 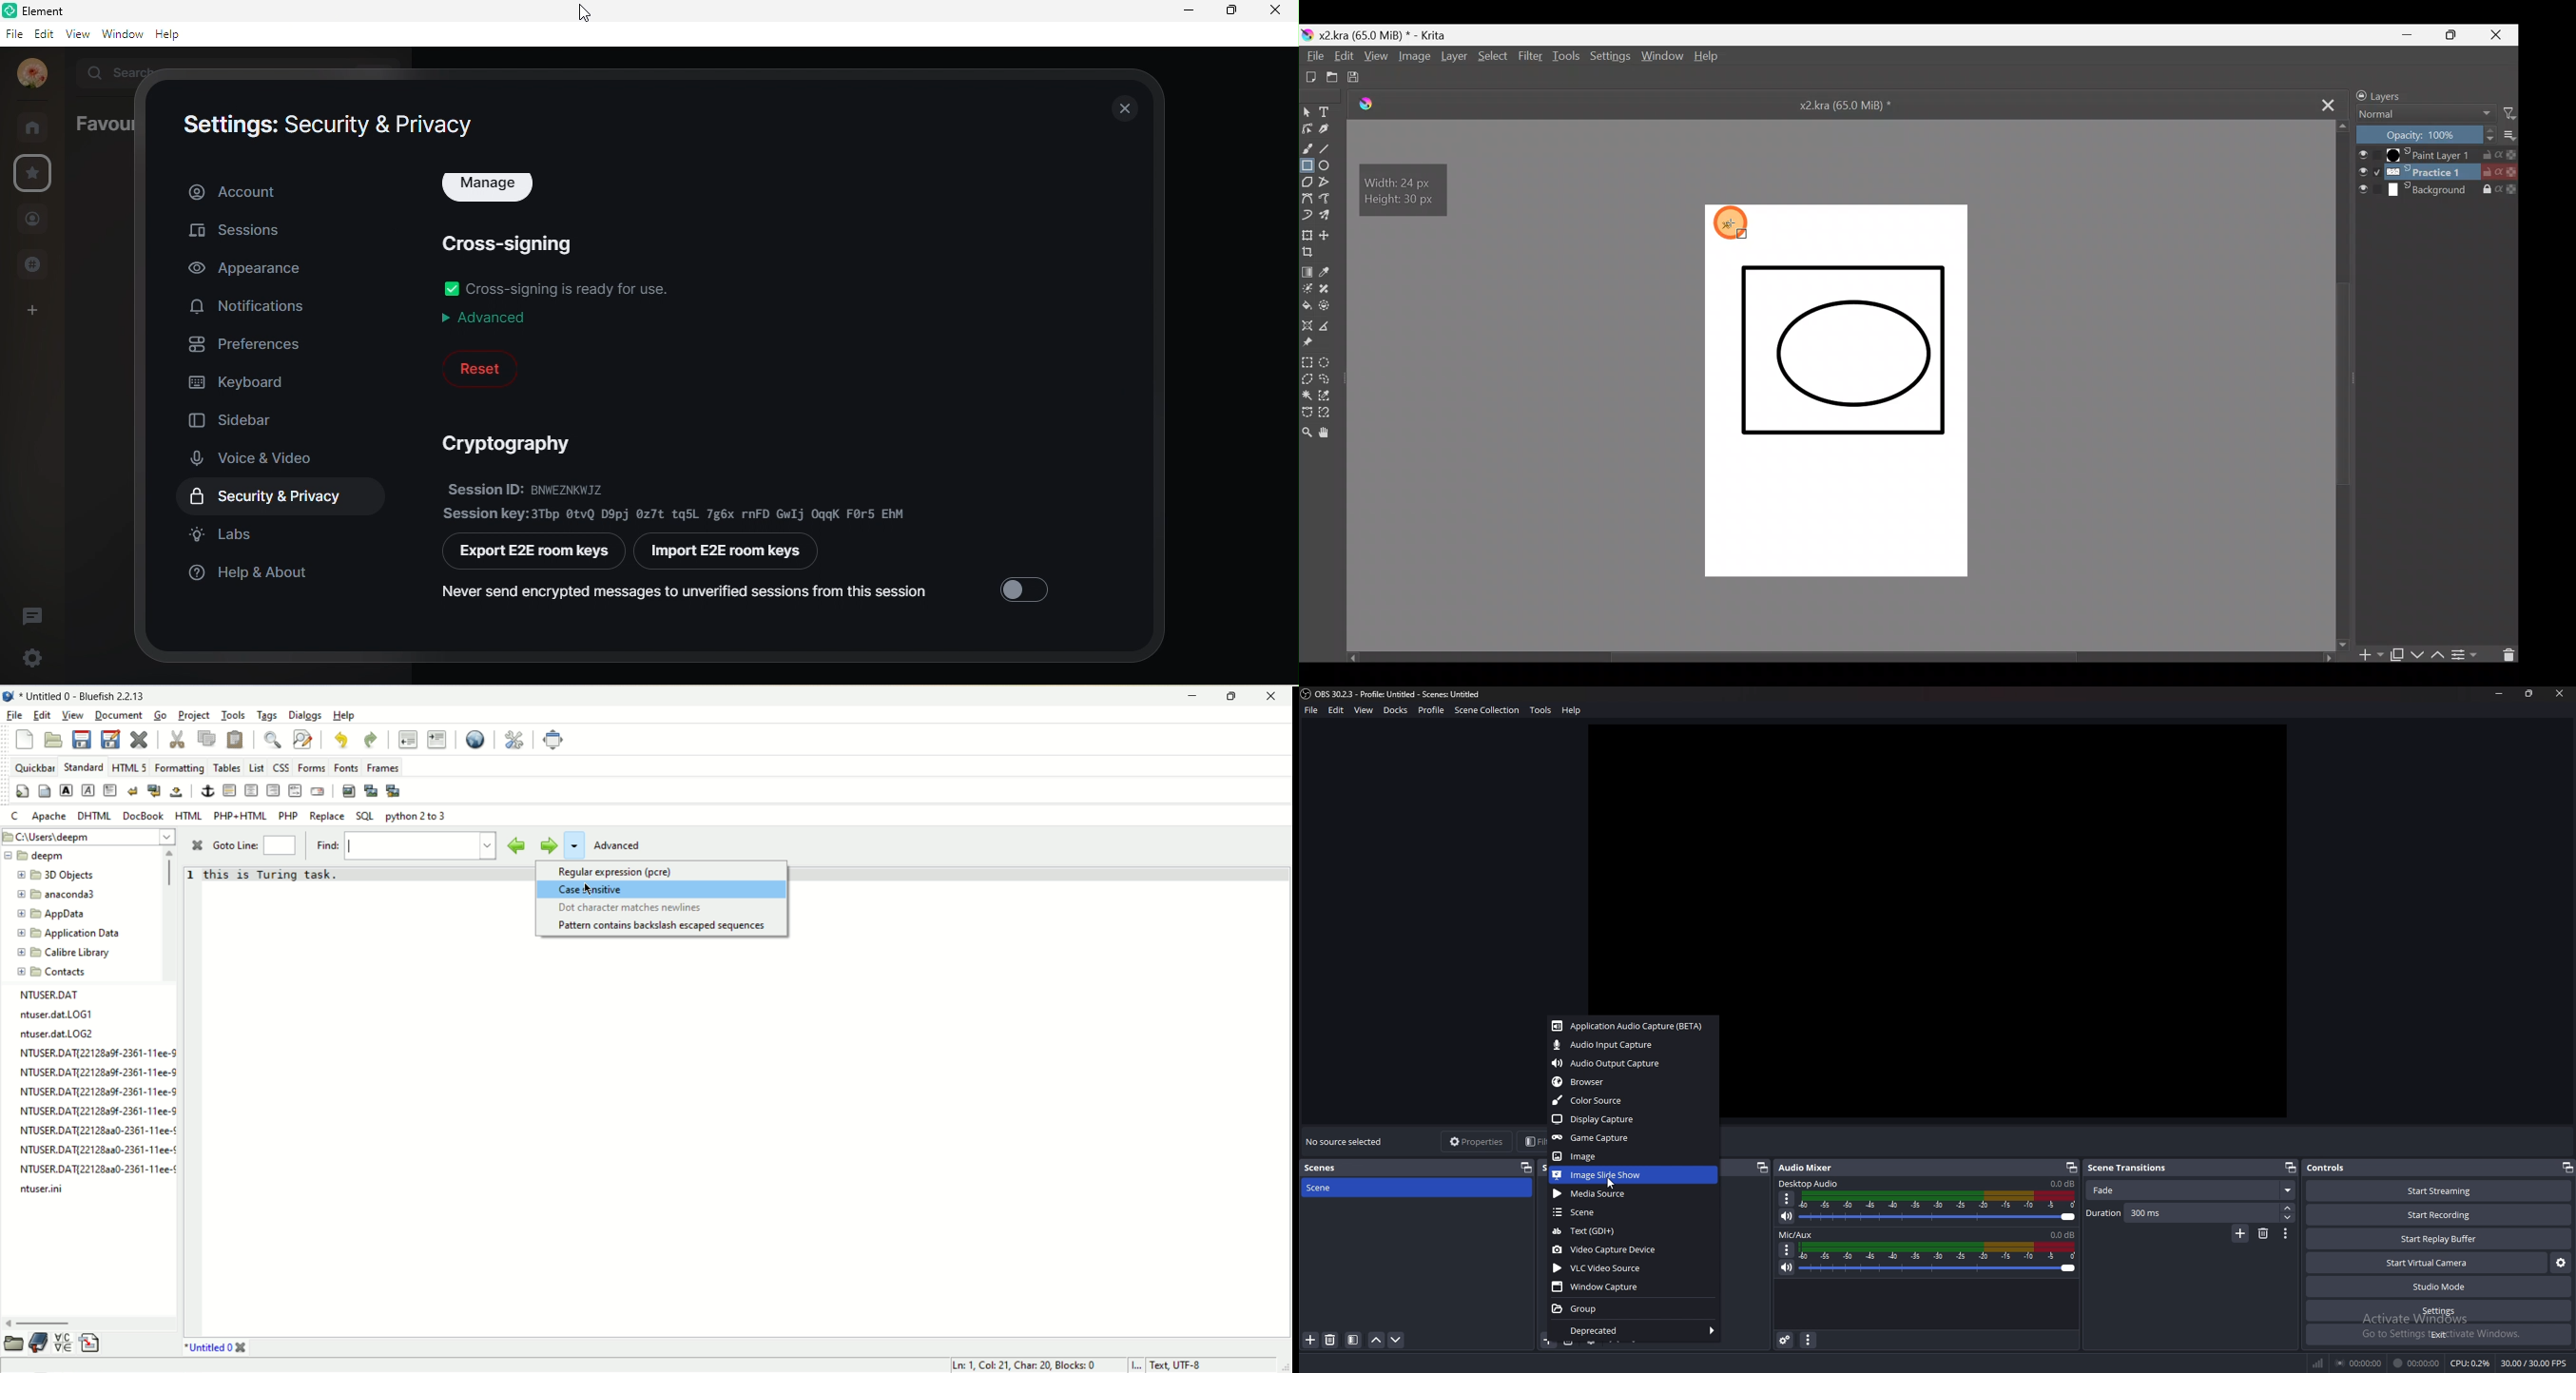 I want to click on popout, so click(x=2289, y=1167).